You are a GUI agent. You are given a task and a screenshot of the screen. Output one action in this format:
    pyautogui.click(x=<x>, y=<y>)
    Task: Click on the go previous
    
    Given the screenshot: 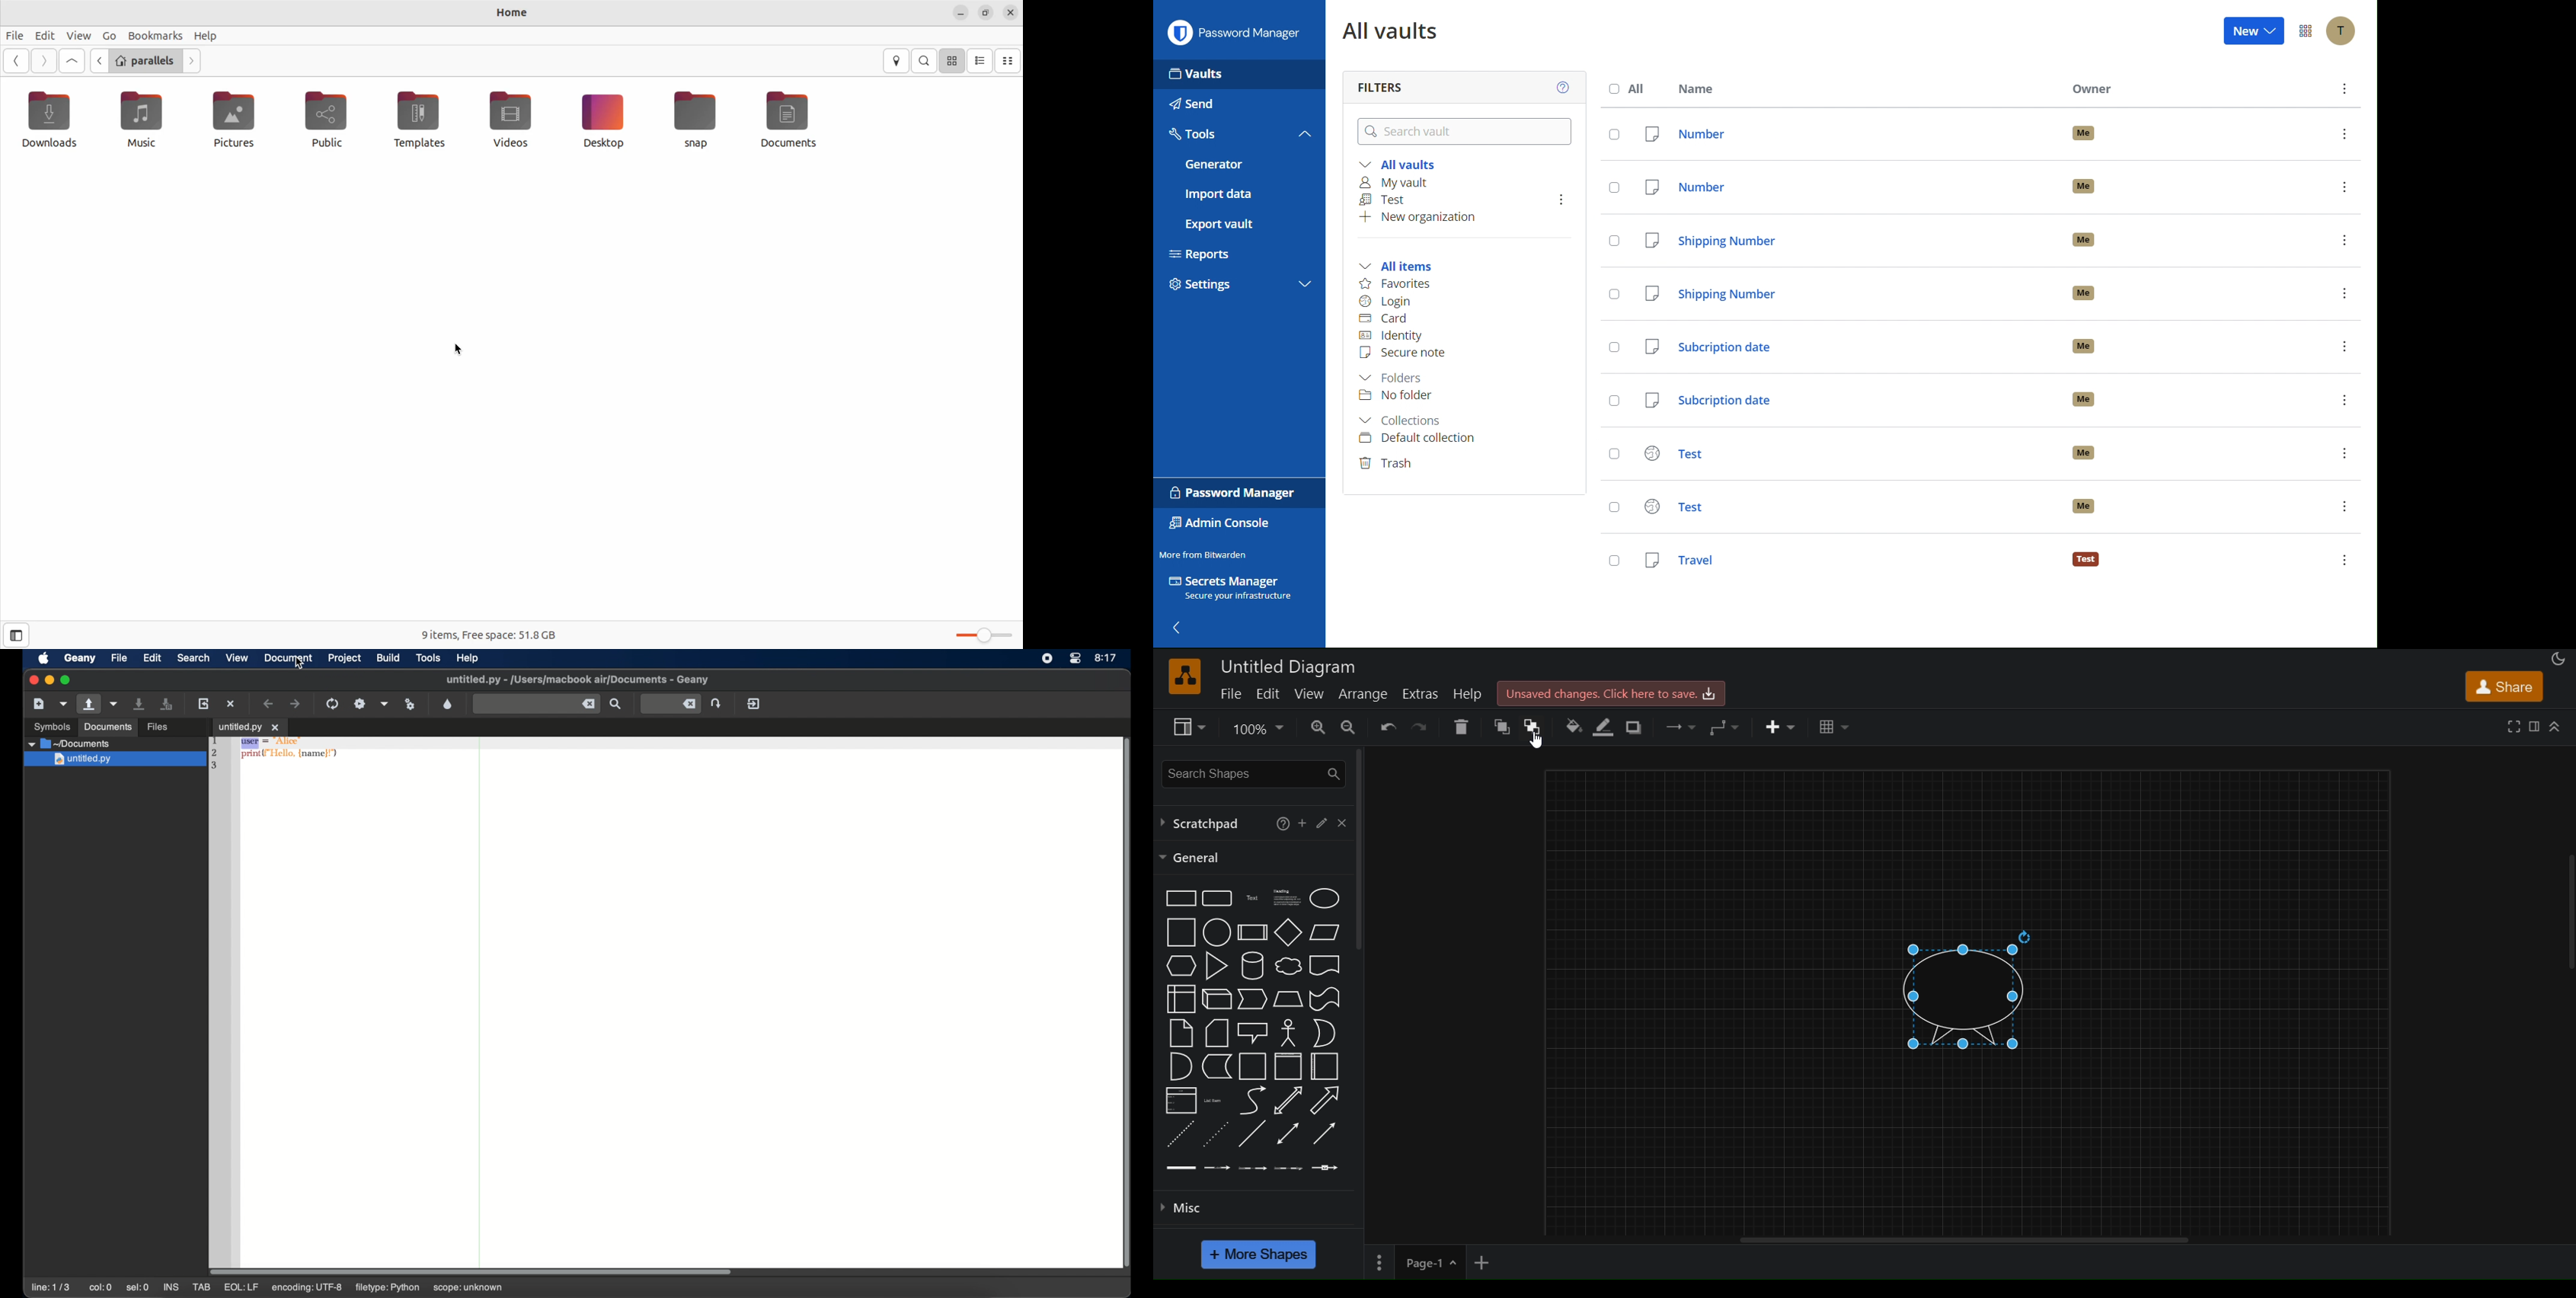 What is the action you would take?
    pyautogui.click(x=20, y=61)
    